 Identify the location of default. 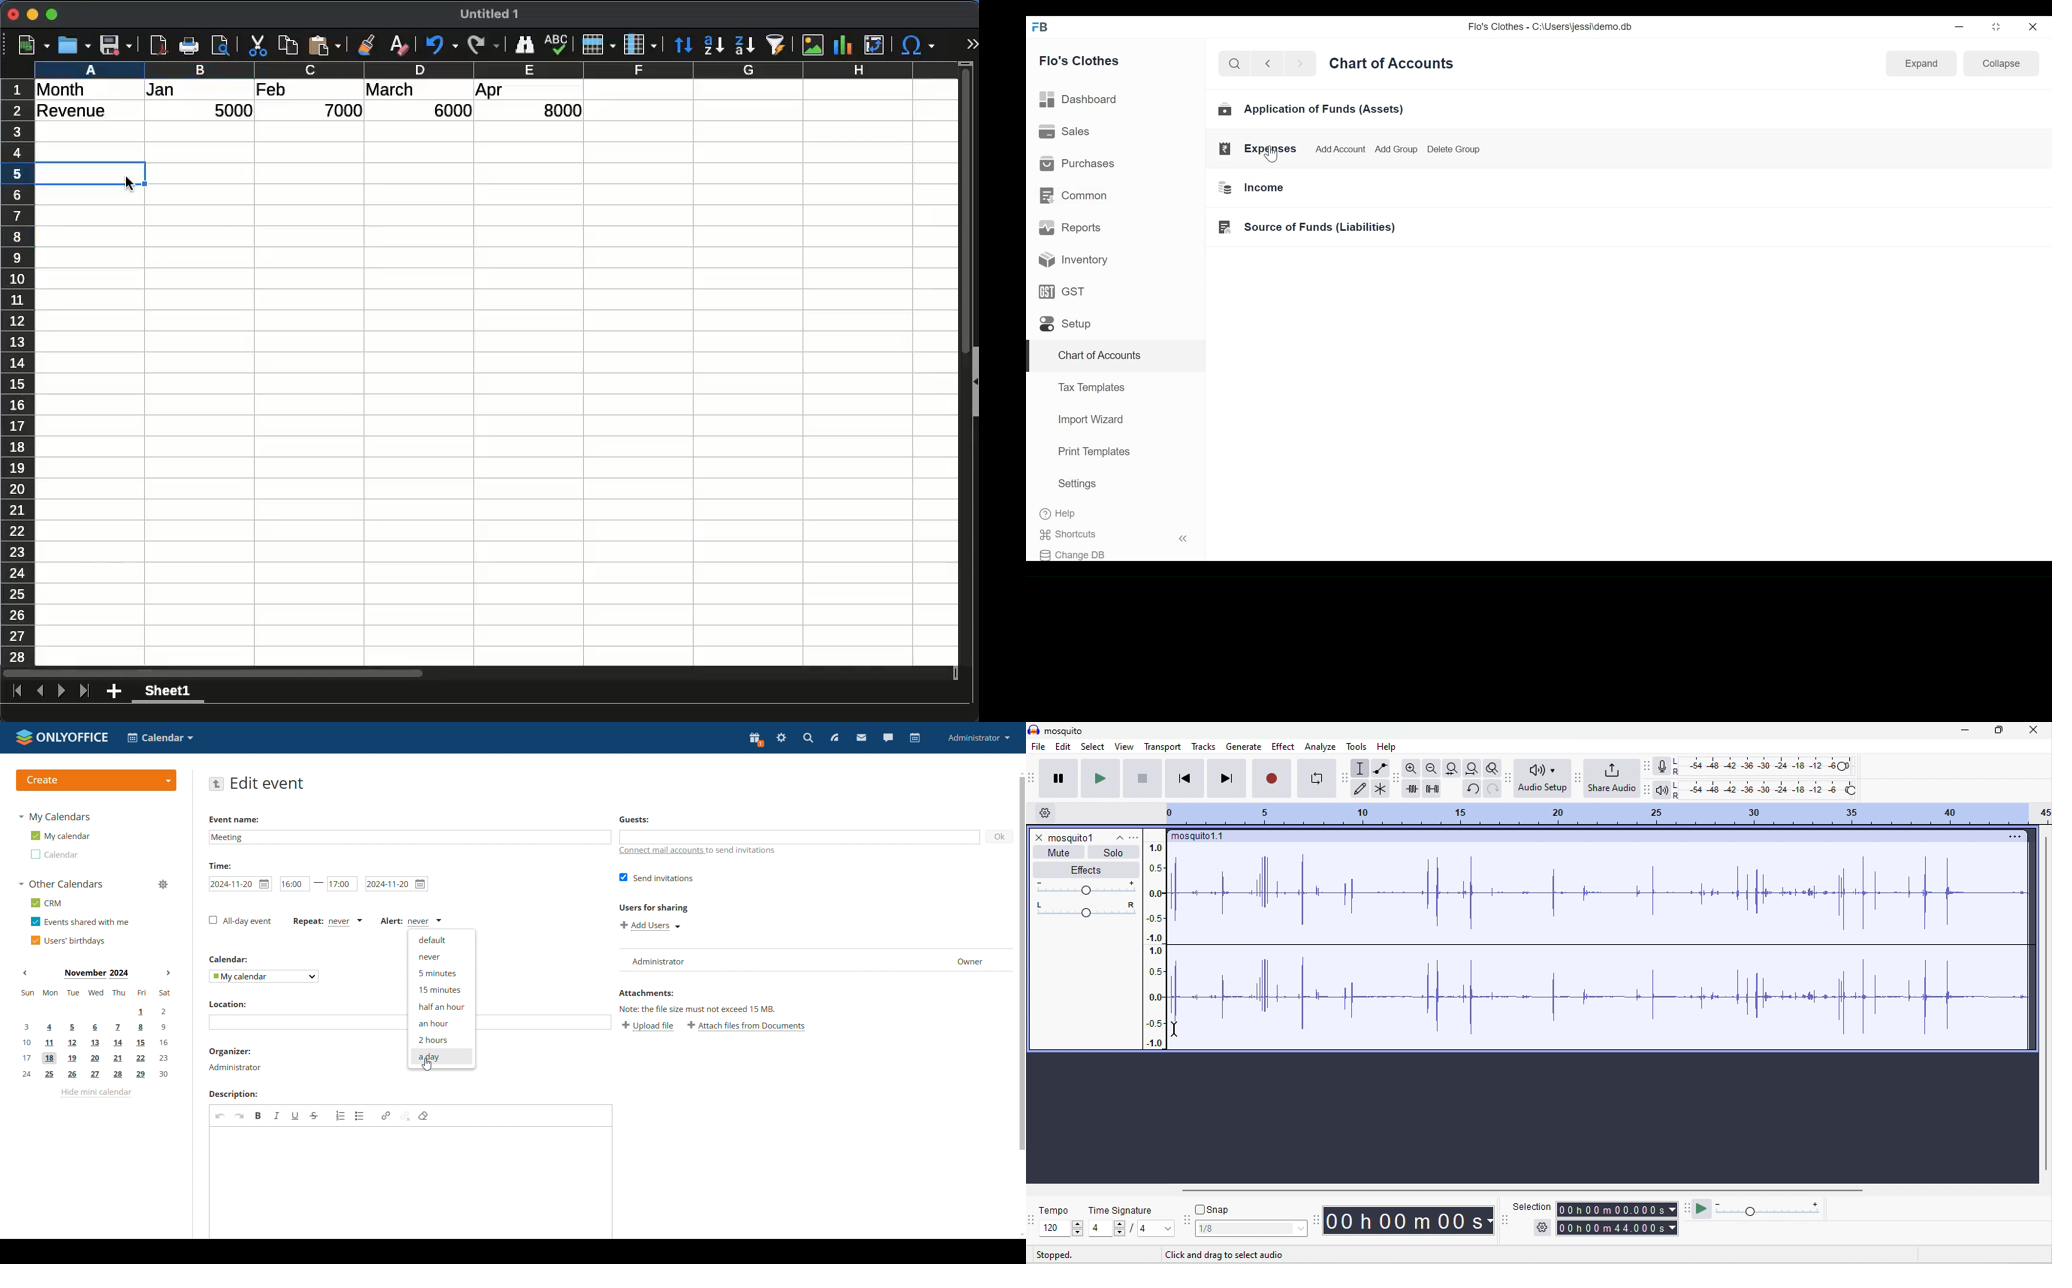
(441, 939).